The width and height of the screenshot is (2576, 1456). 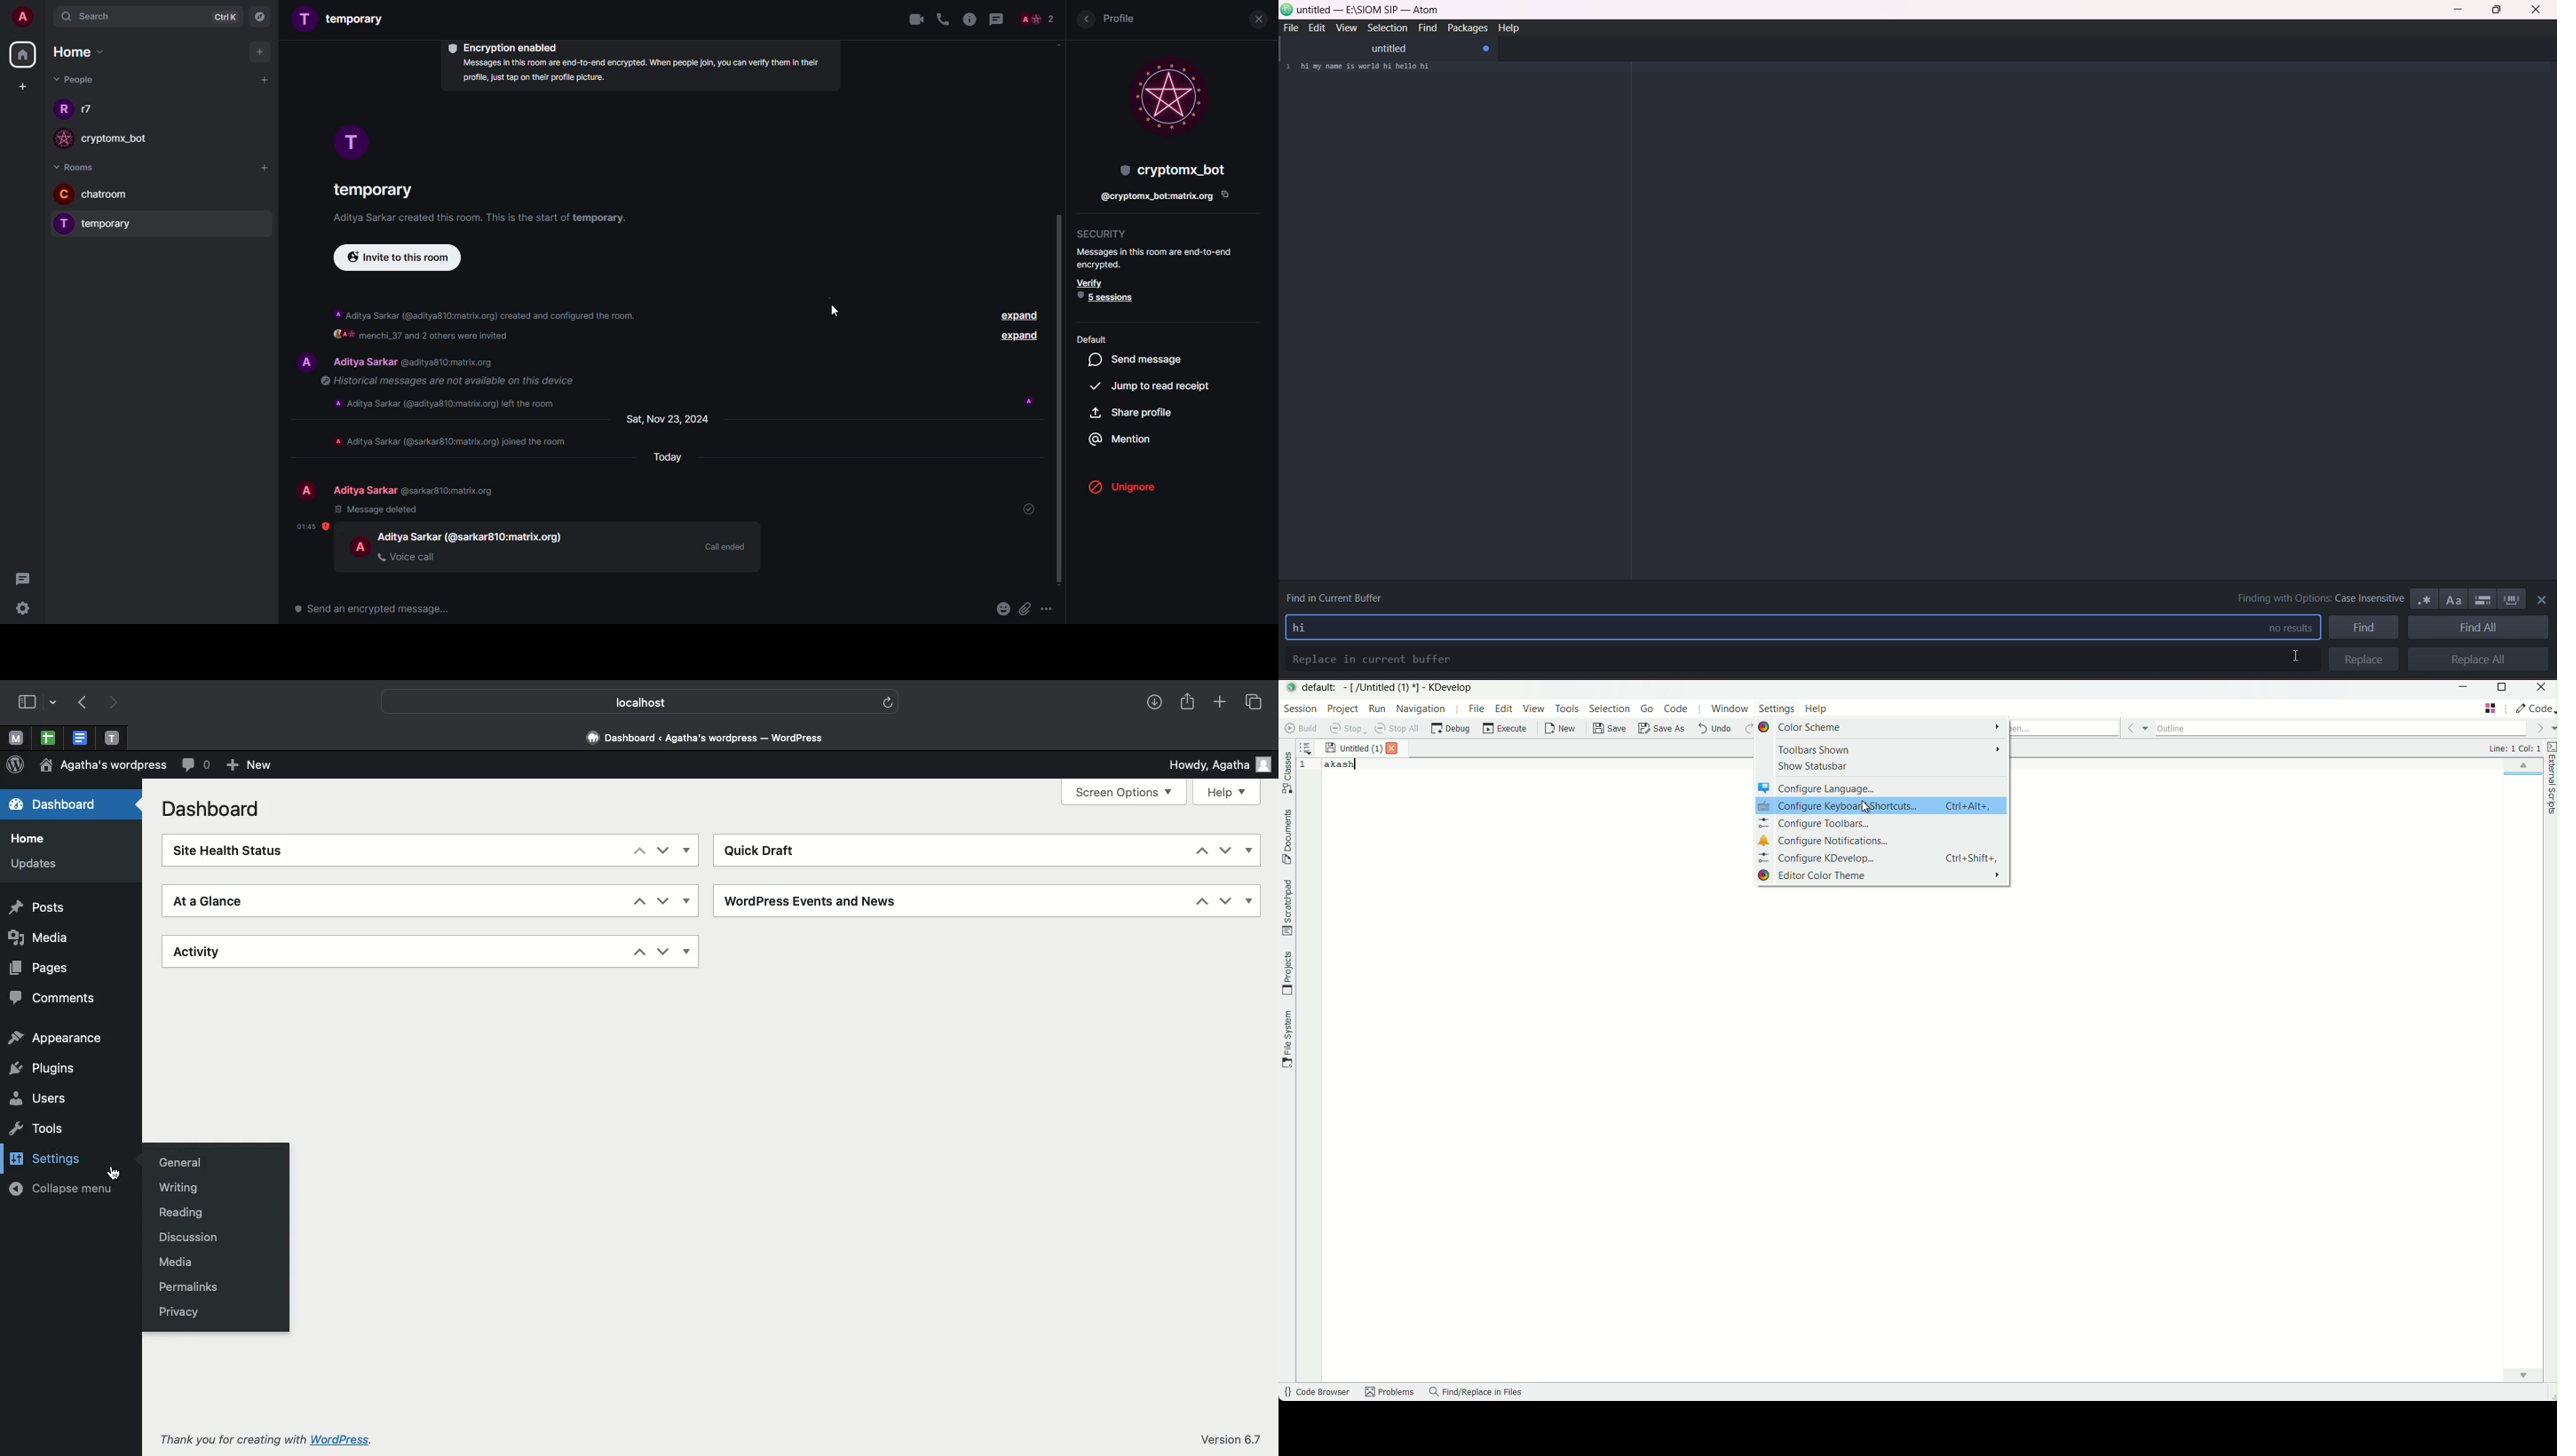 What do you see at coordinates (373, 610) in the screenshot?
I see ` Send an encrypted message...` at bounding box center [373, 610].